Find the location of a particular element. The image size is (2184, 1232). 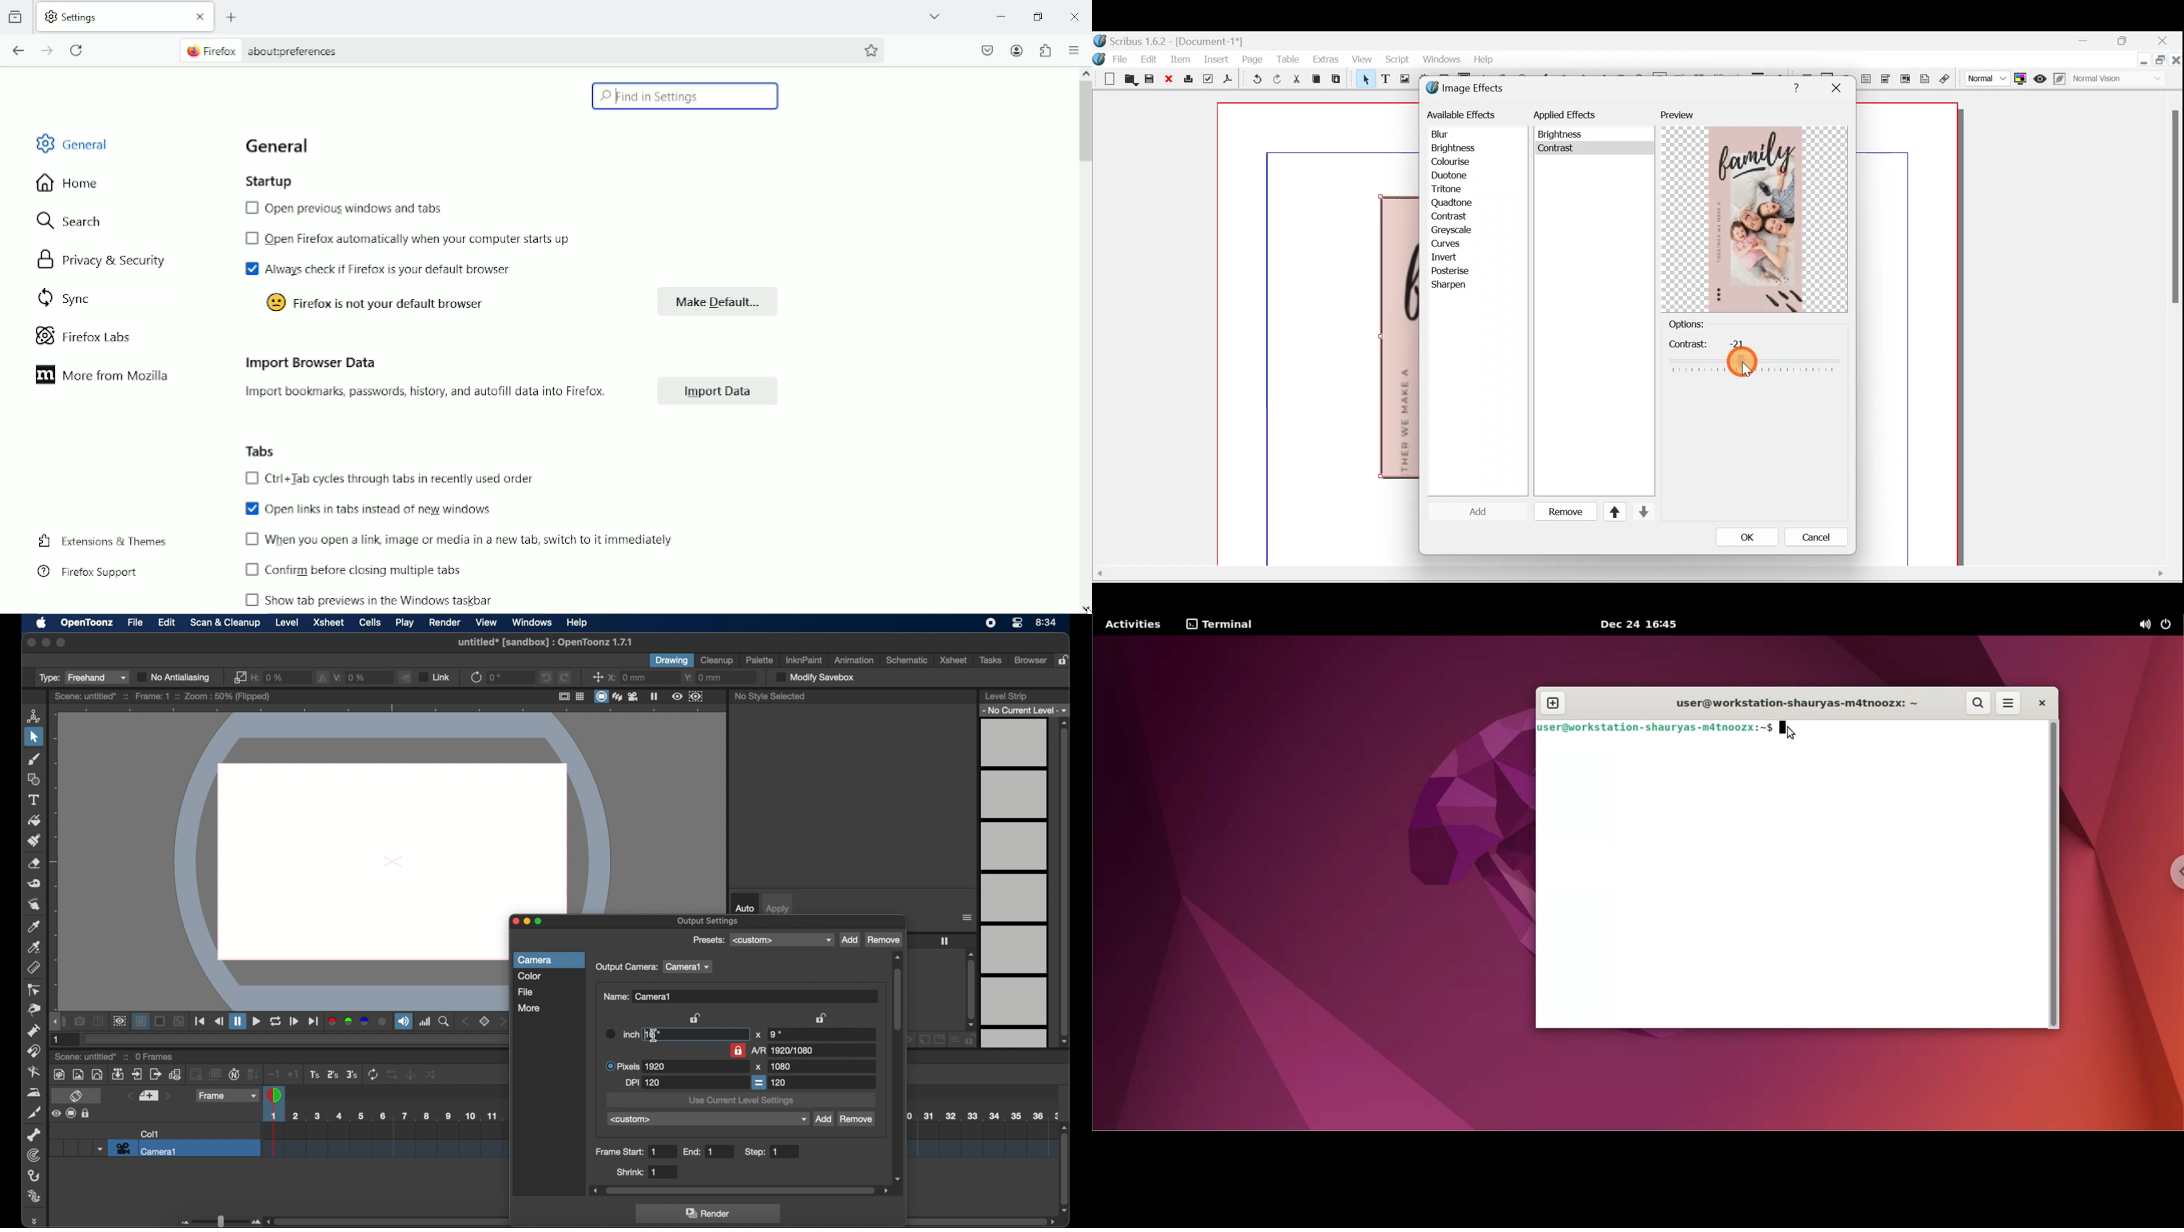

Maximise is located at coordinates (2163, 63).